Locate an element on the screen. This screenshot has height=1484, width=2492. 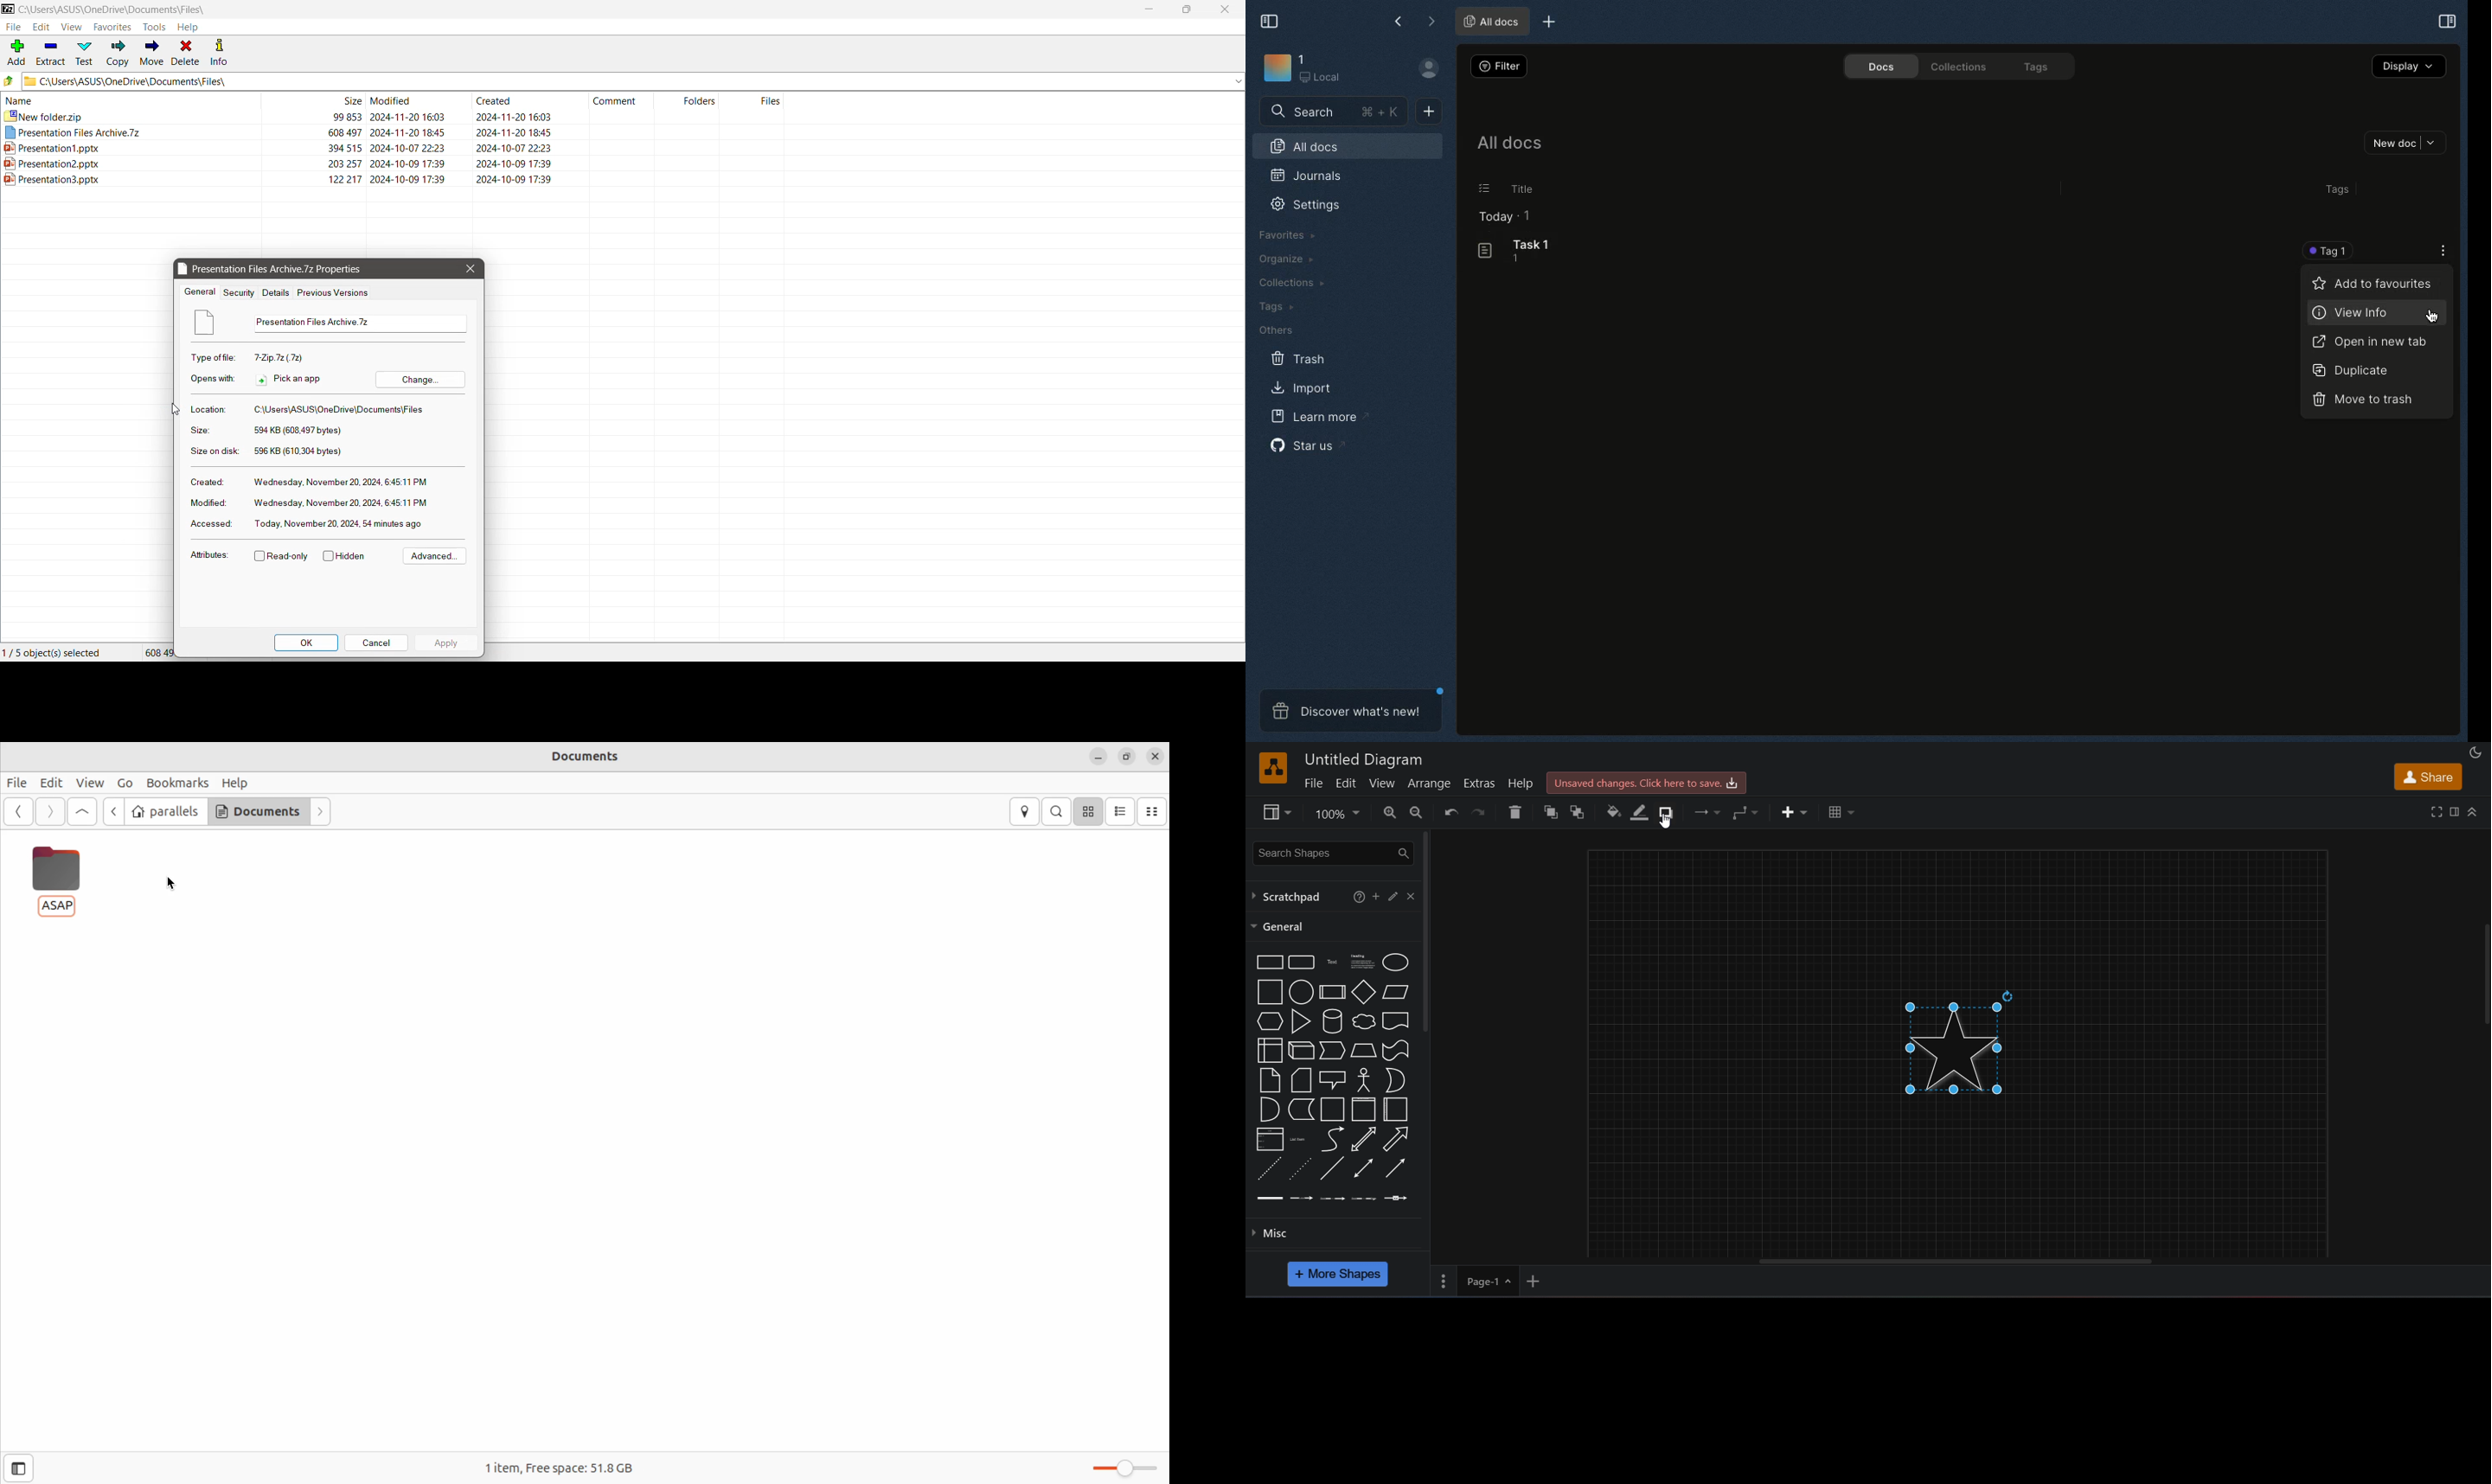
dashed line is located at coordinates (1268, 1167).